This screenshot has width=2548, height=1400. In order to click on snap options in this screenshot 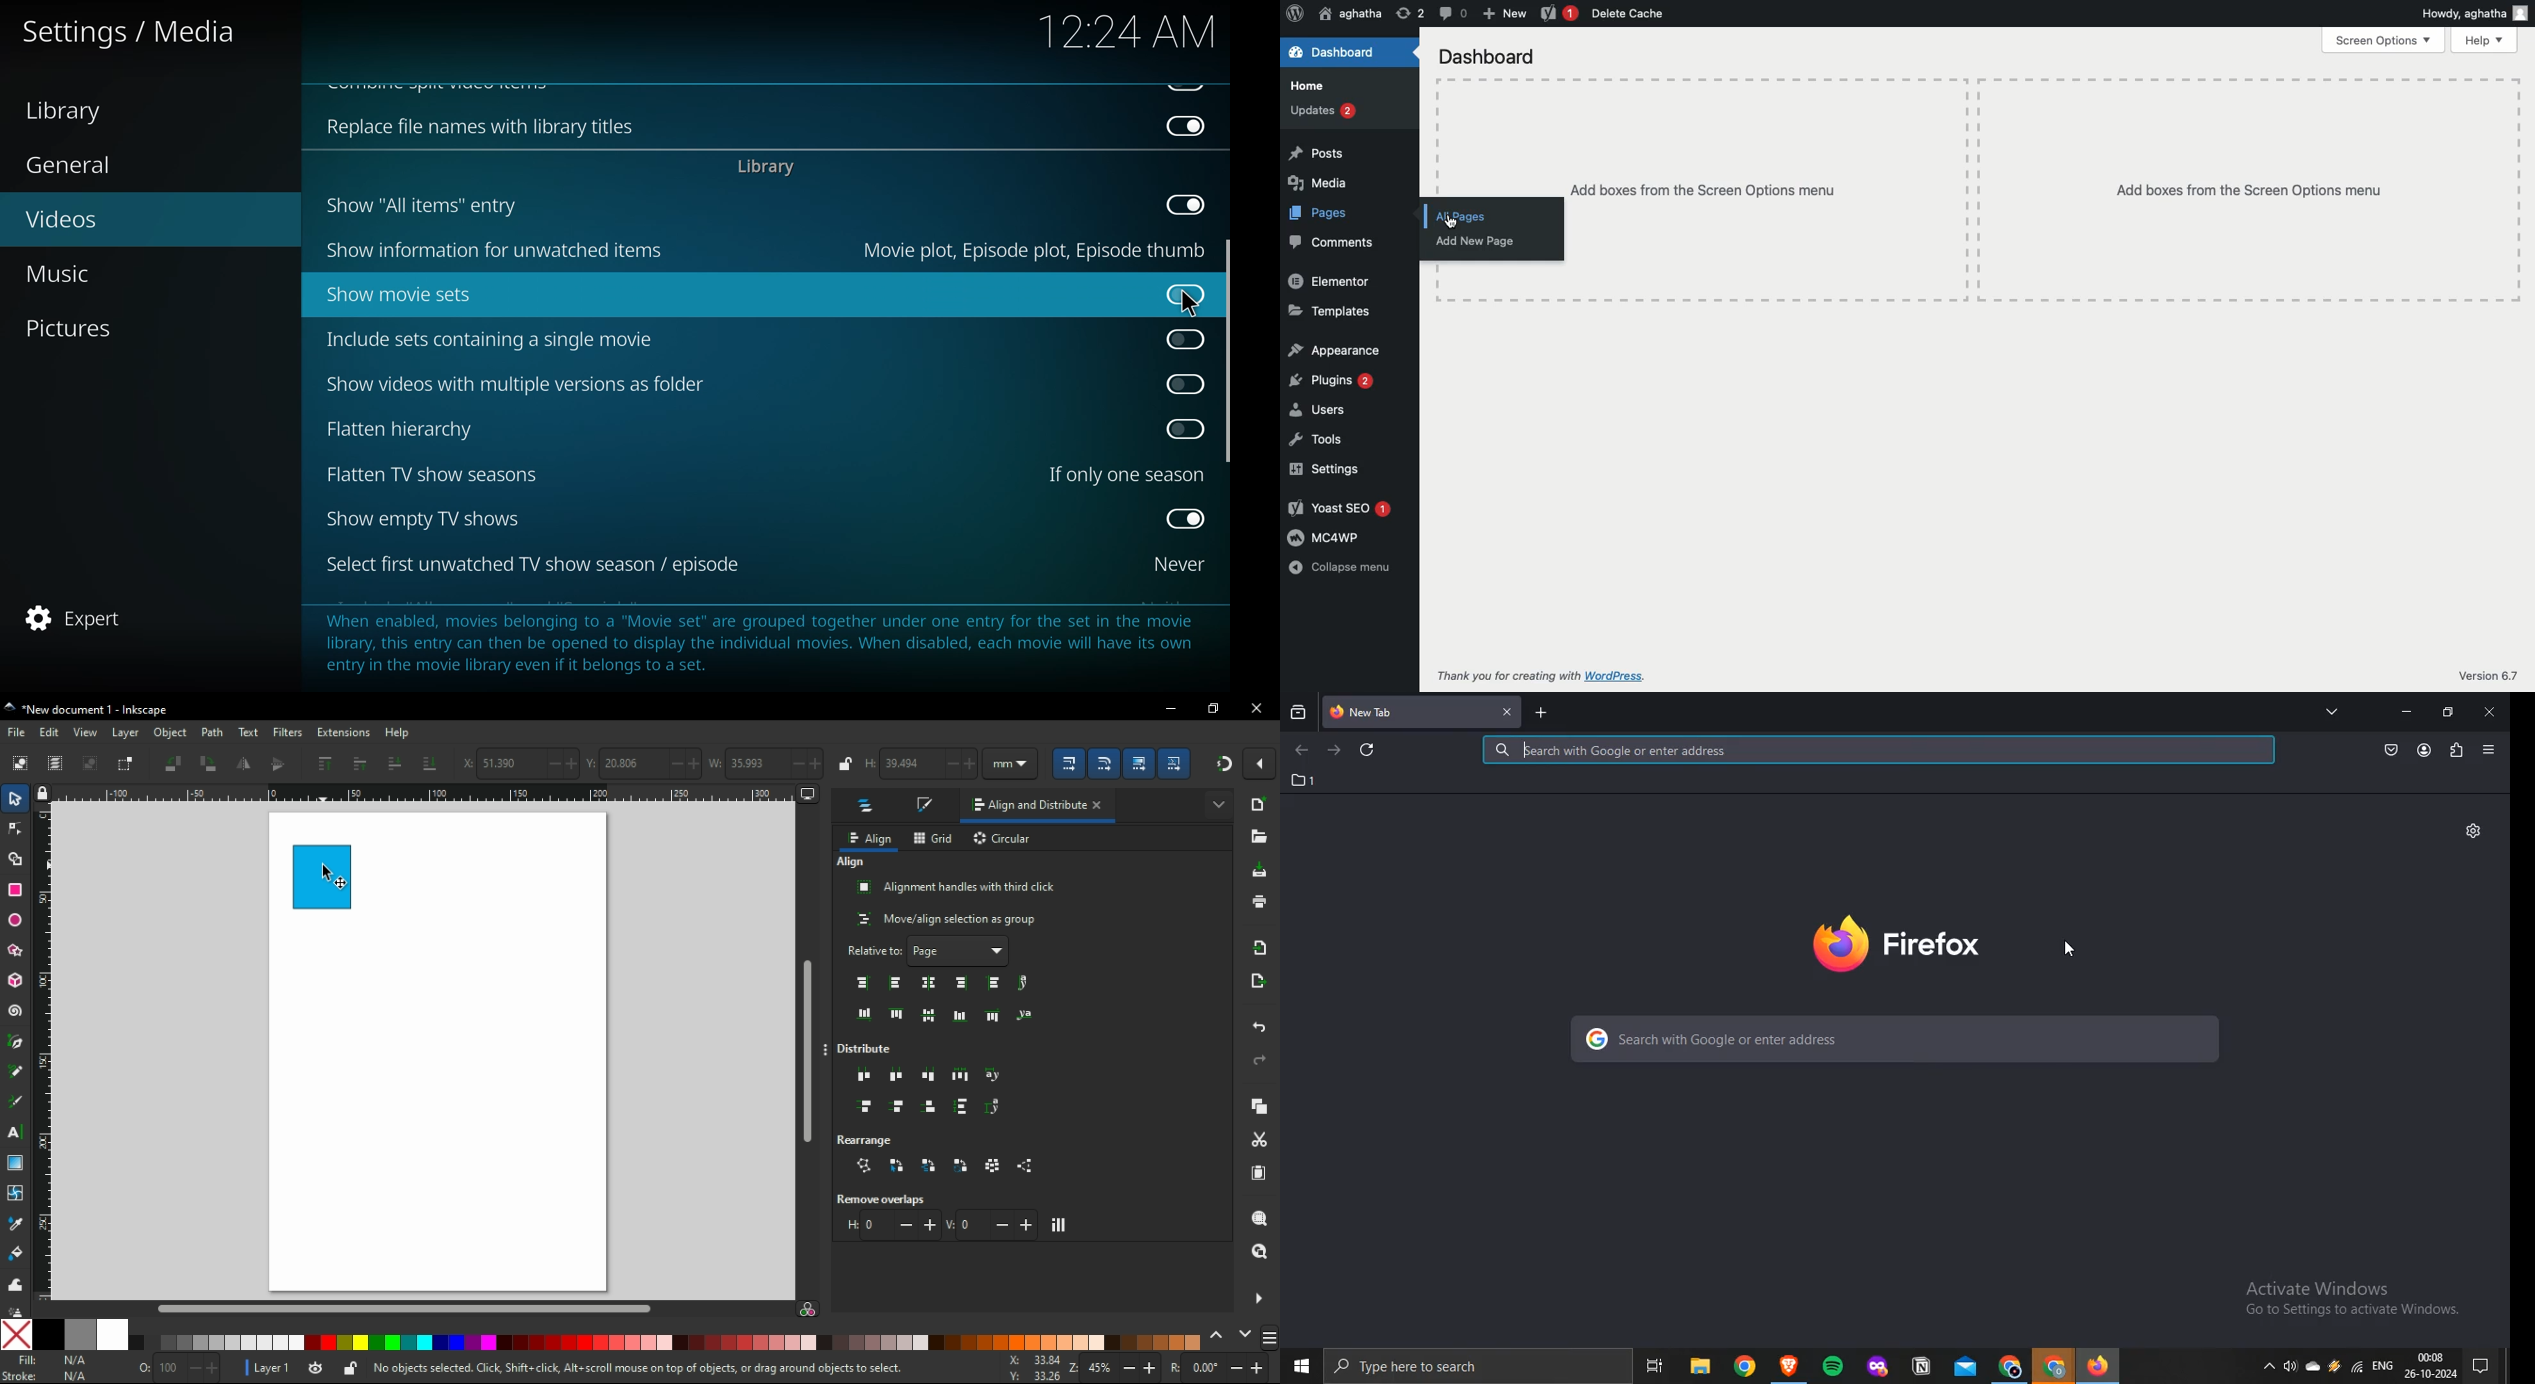, I will do `click(1261, 764)`.